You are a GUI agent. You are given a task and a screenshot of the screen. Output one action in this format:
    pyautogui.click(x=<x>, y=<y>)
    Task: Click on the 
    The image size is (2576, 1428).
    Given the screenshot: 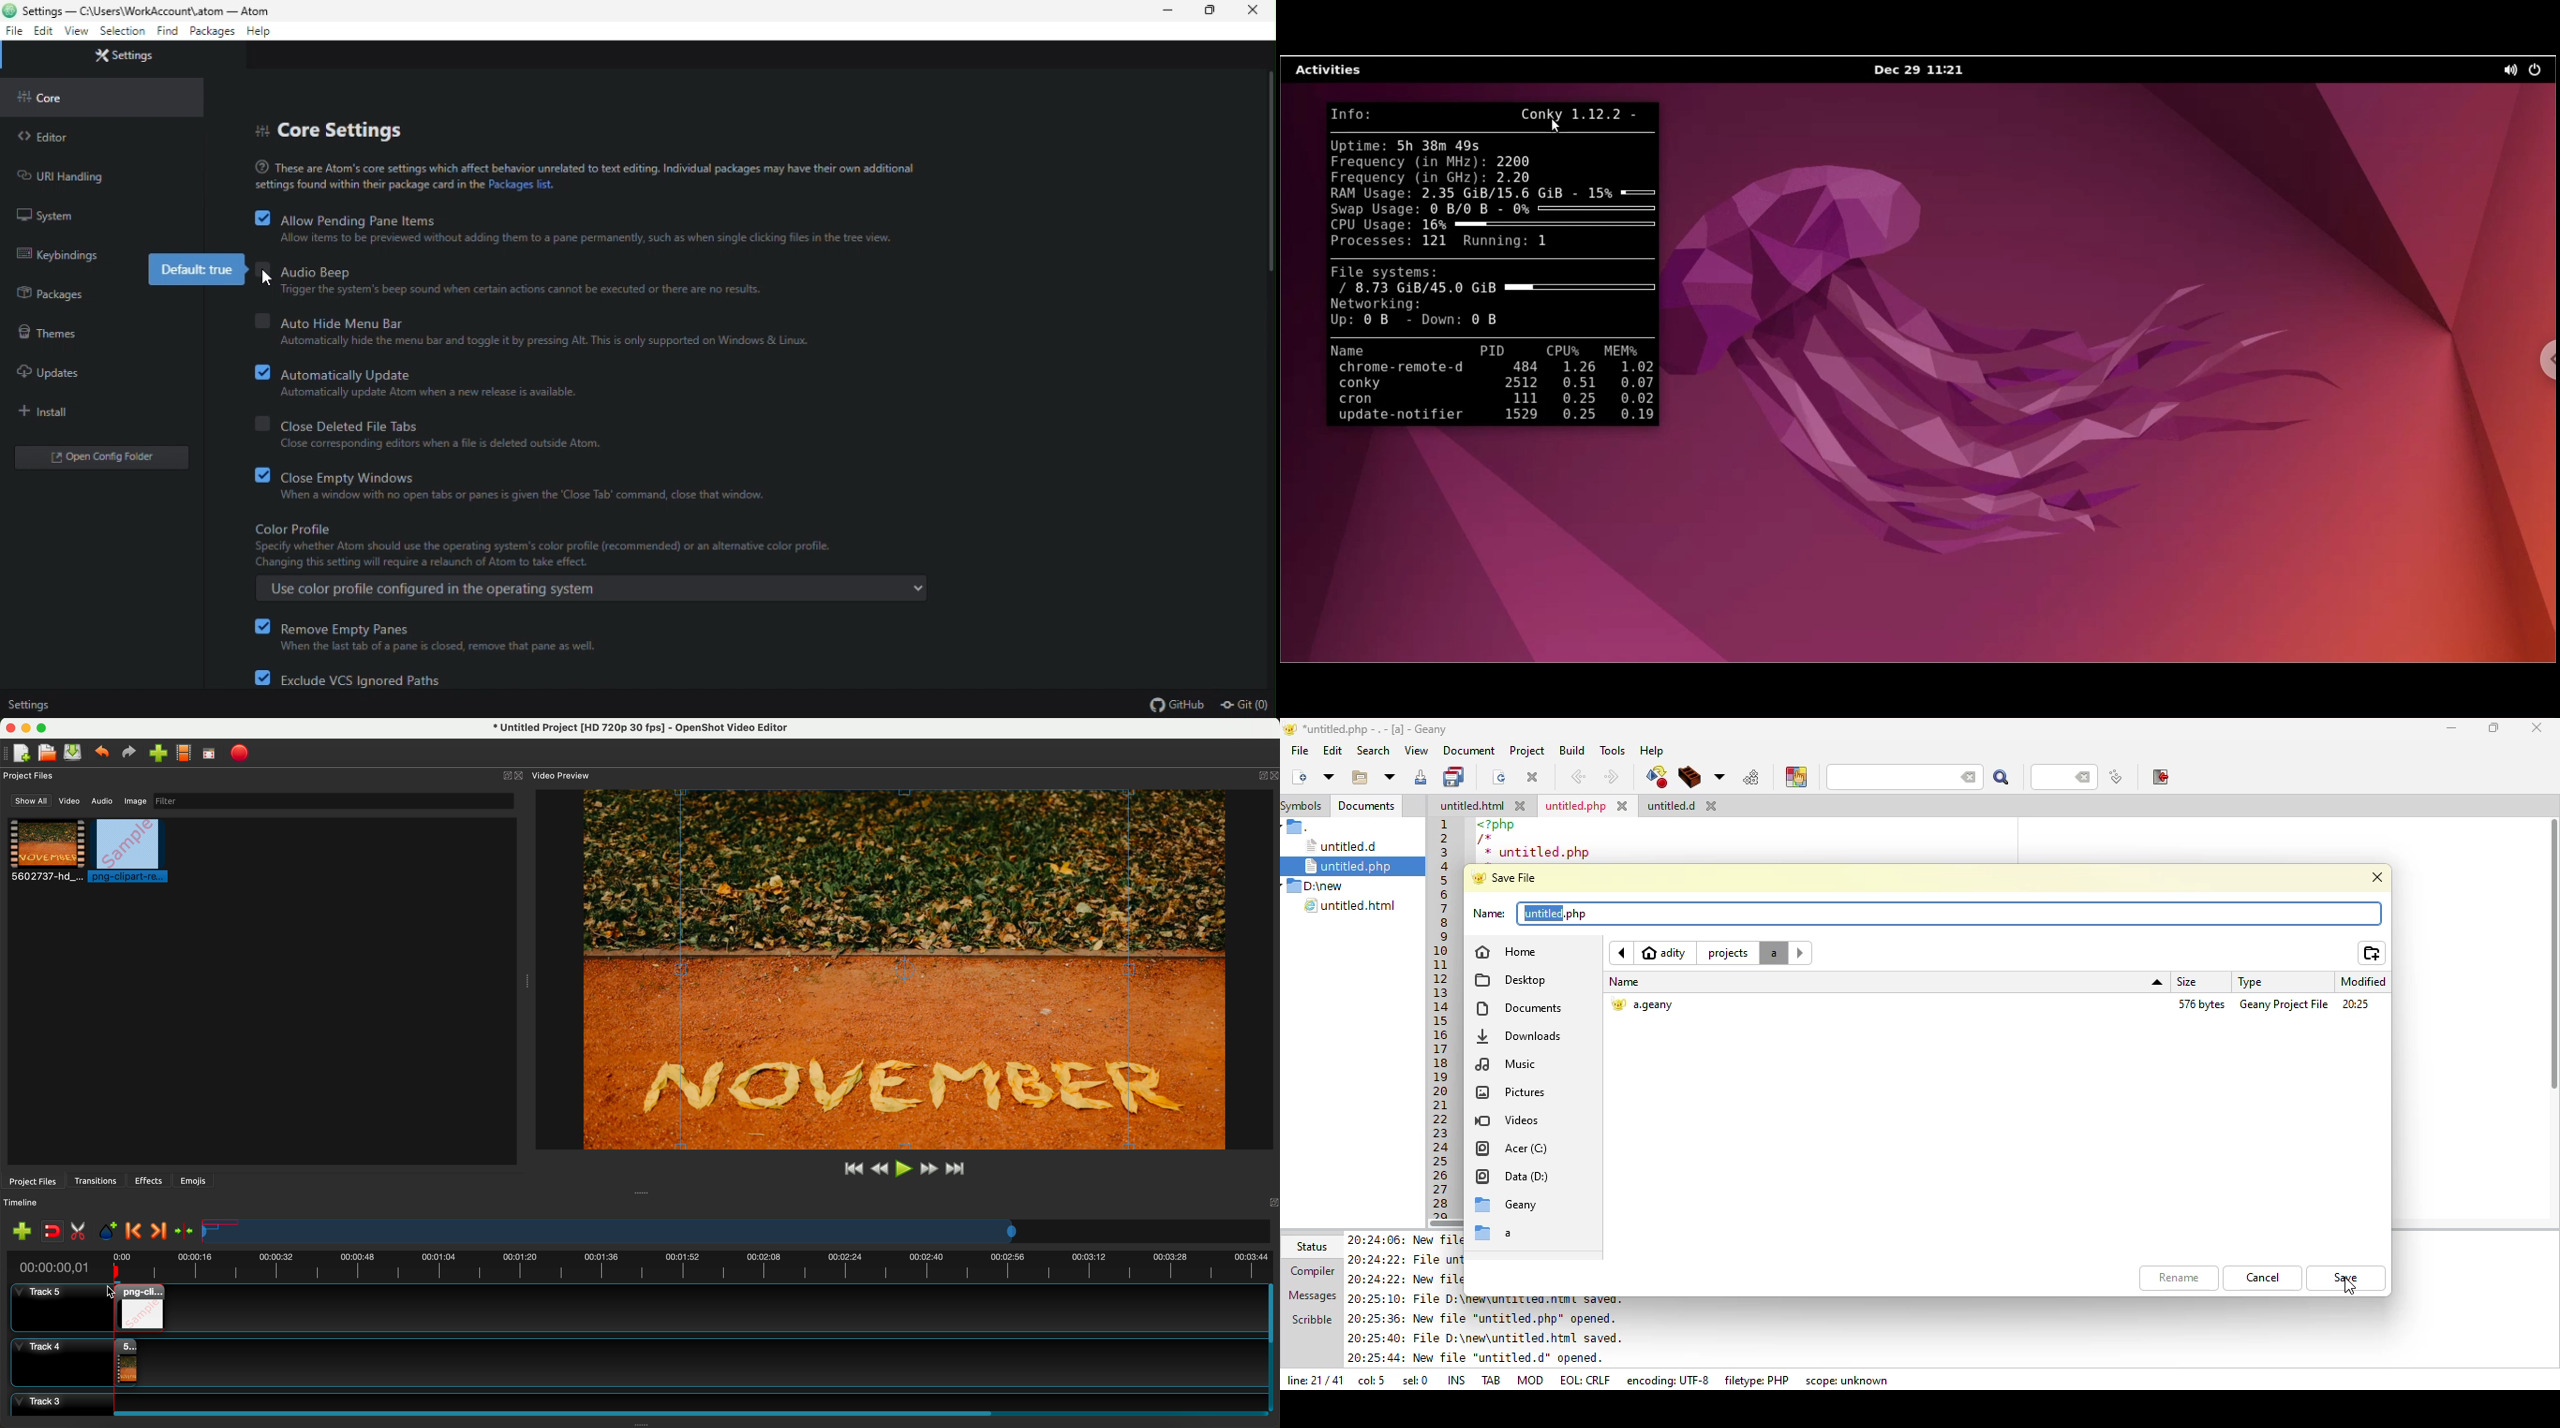 What is the action you would take?
    pyautogui.click(x=1270, y=1202)
    